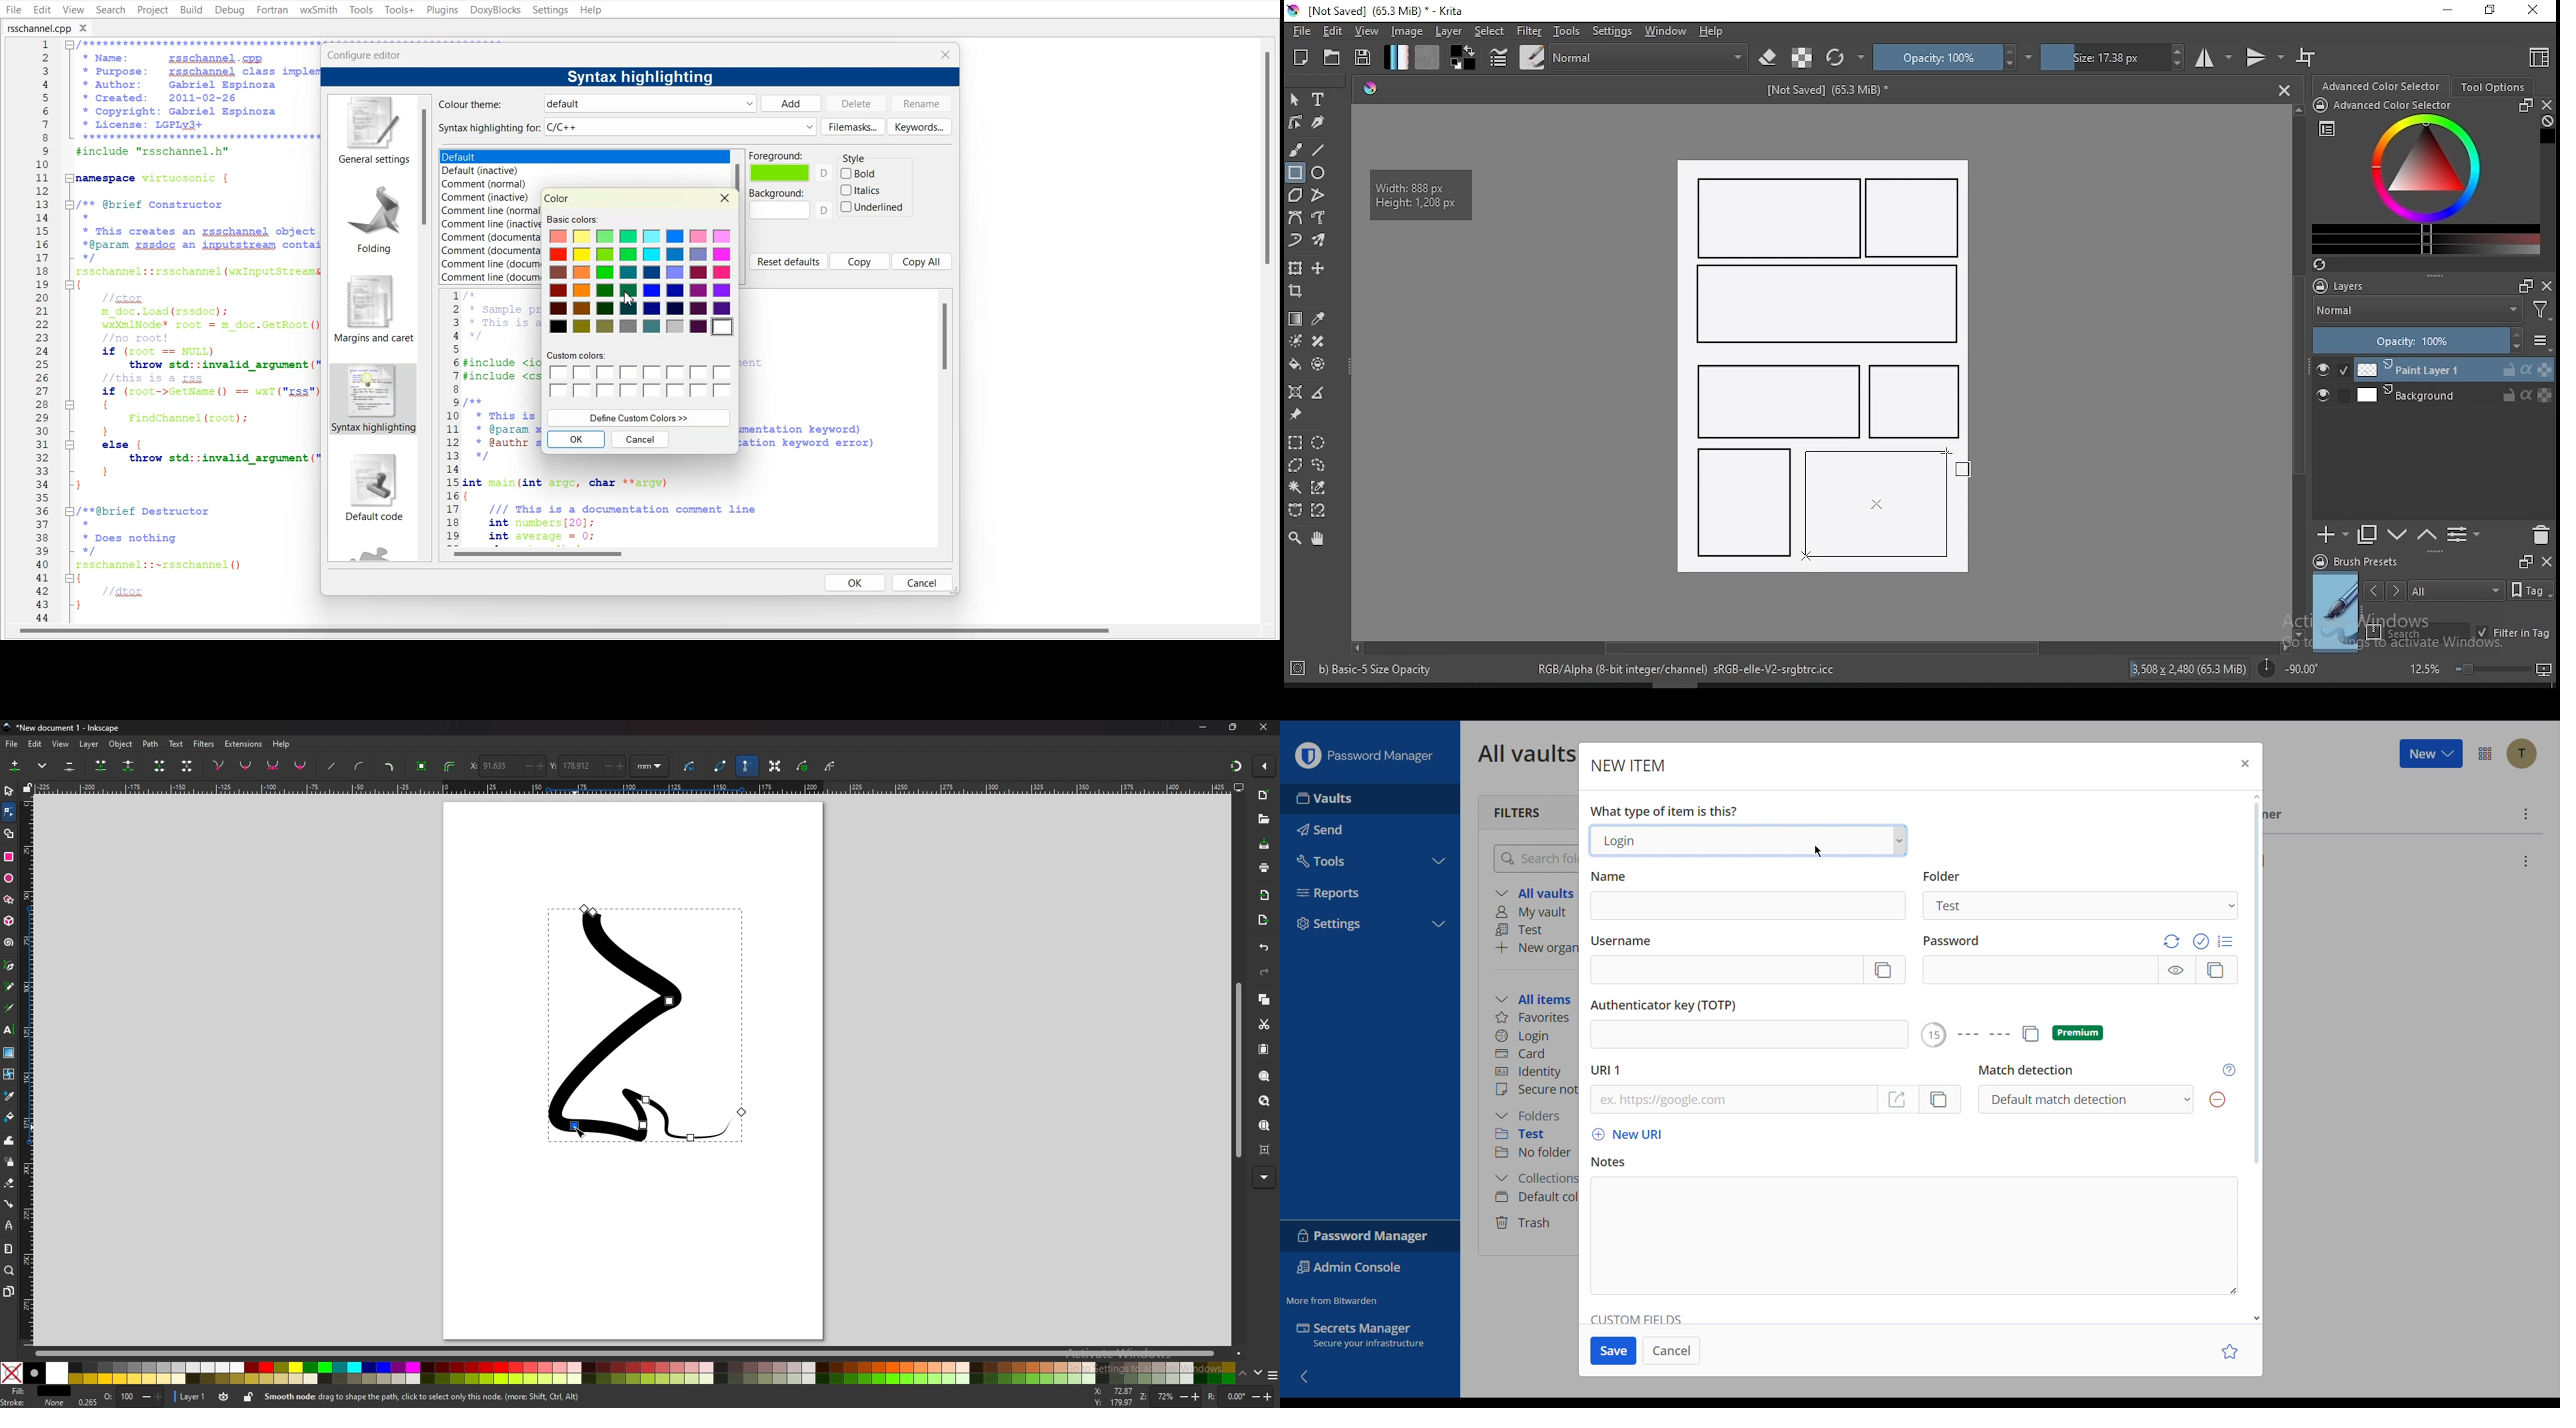 The height and width of the screenshot is (1428, 2576). Describe the element at coordinates (1295, 173) in the screenshot. I see `rectangle tool` at that location.